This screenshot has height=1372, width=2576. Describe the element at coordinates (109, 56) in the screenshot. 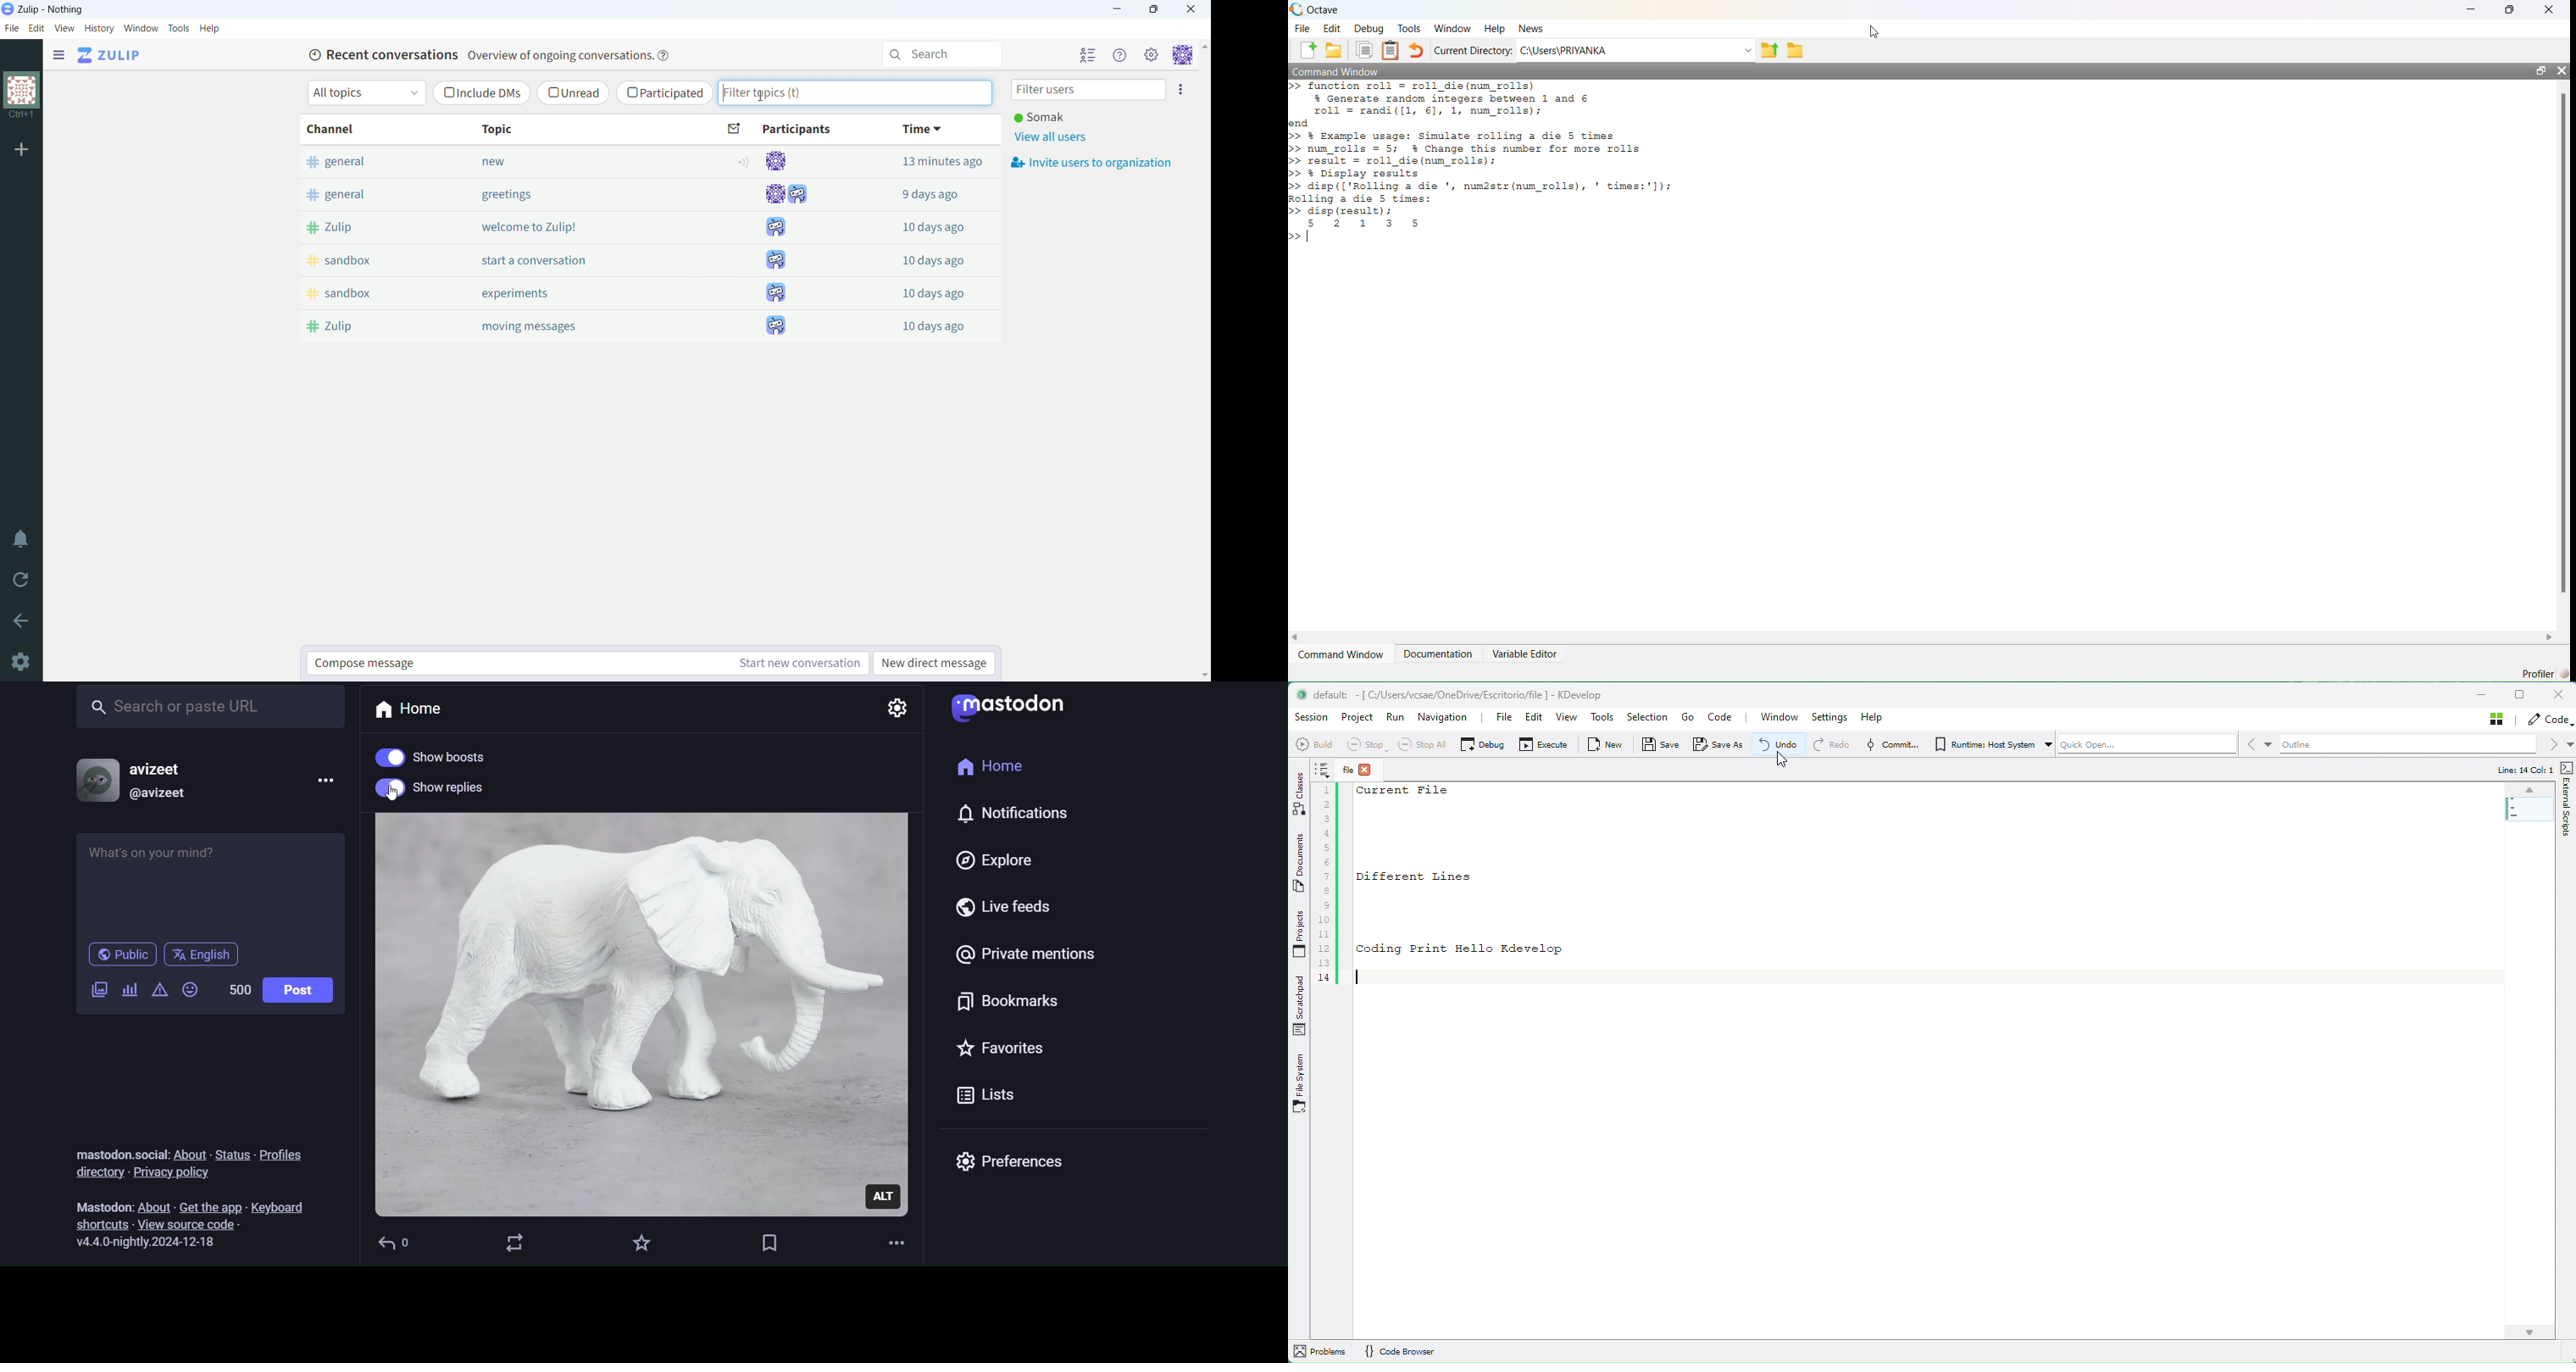

I see `go to home view` at that location.